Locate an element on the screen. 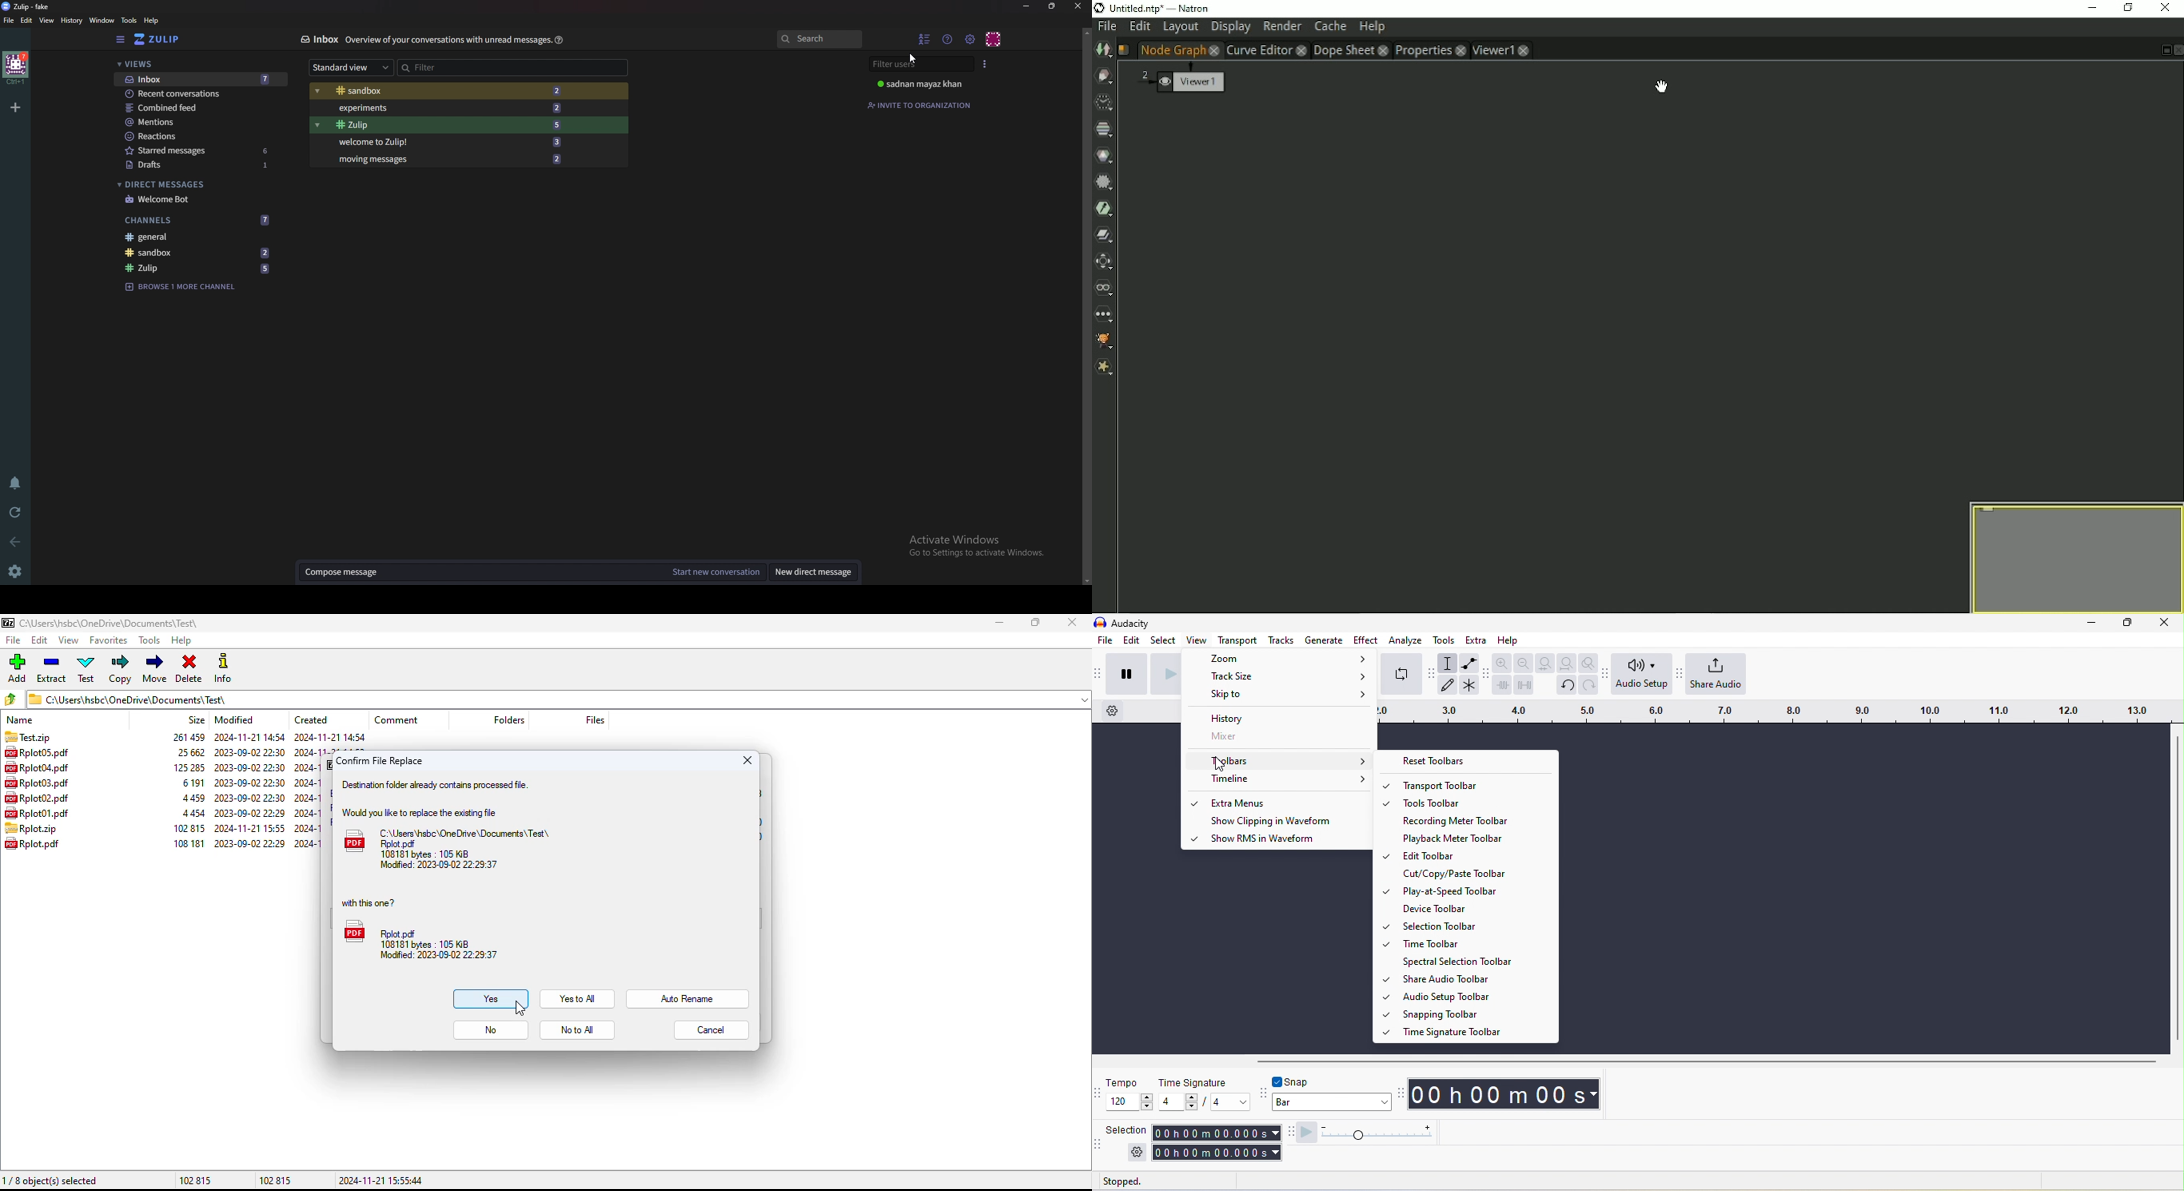  Zulip is located at coordinates (455, 125).